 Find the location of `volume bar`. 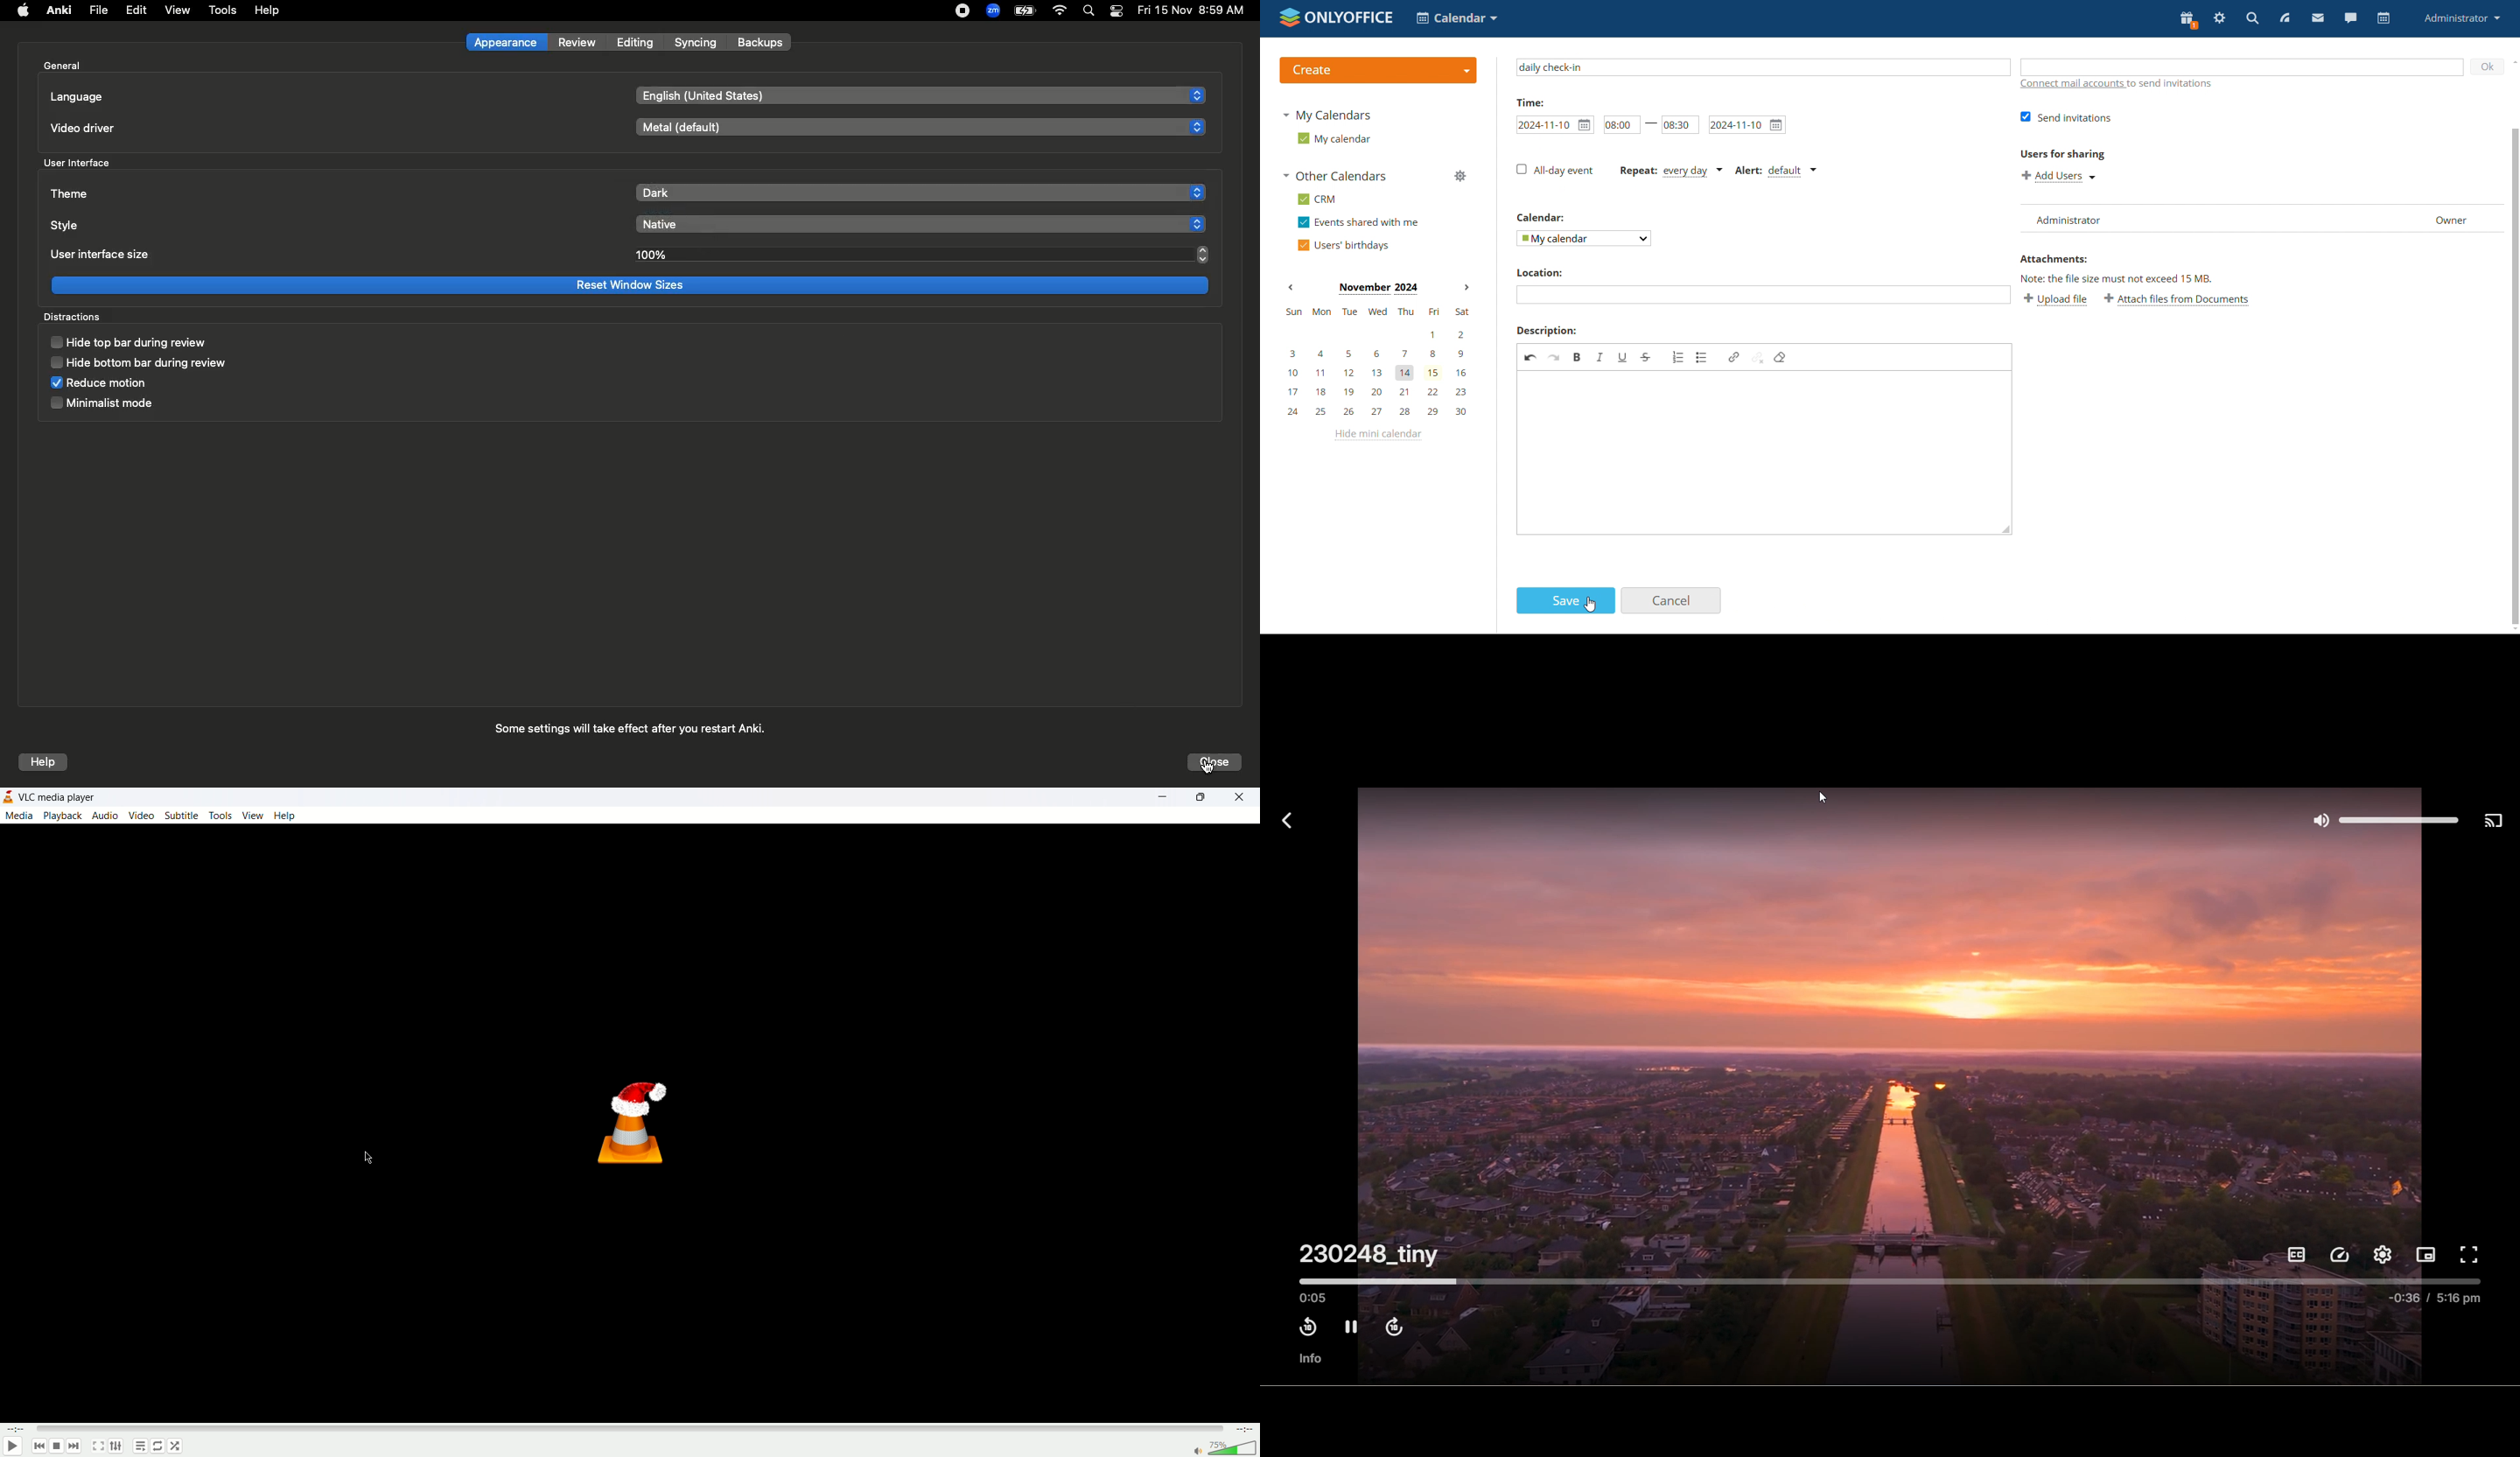

volume bar is located at coordinates (1234, 1448).